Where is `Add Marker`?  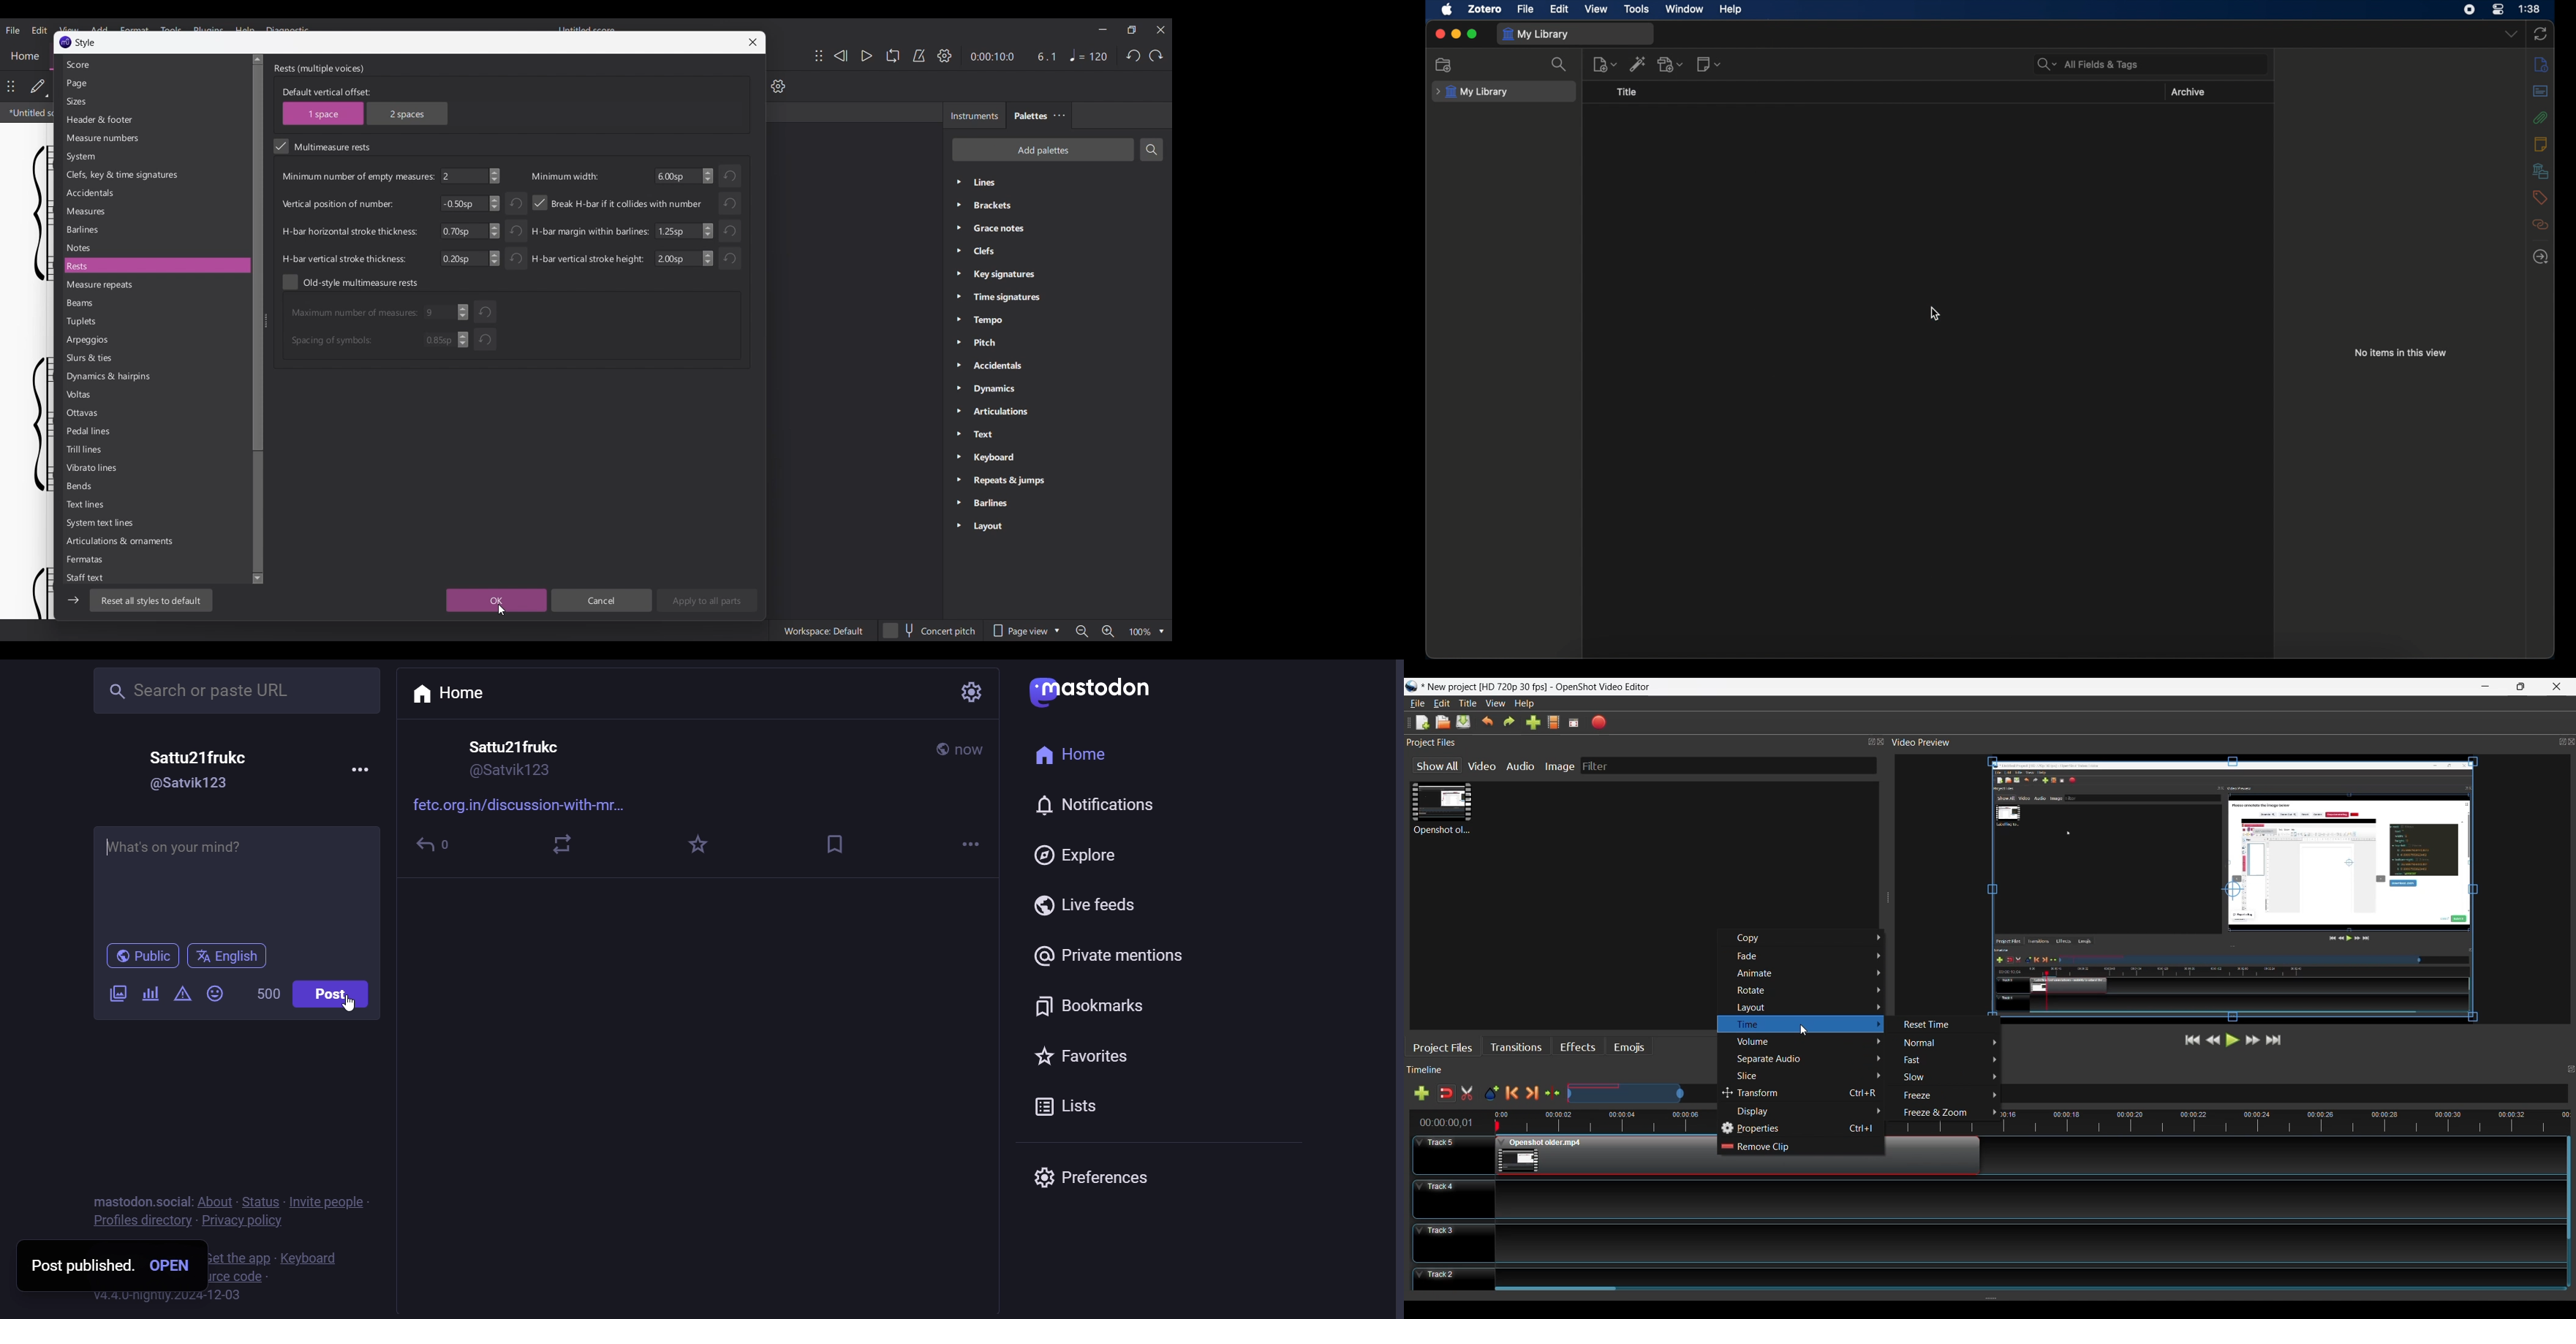 Add Marker is located at coordinates (1491, 1094).